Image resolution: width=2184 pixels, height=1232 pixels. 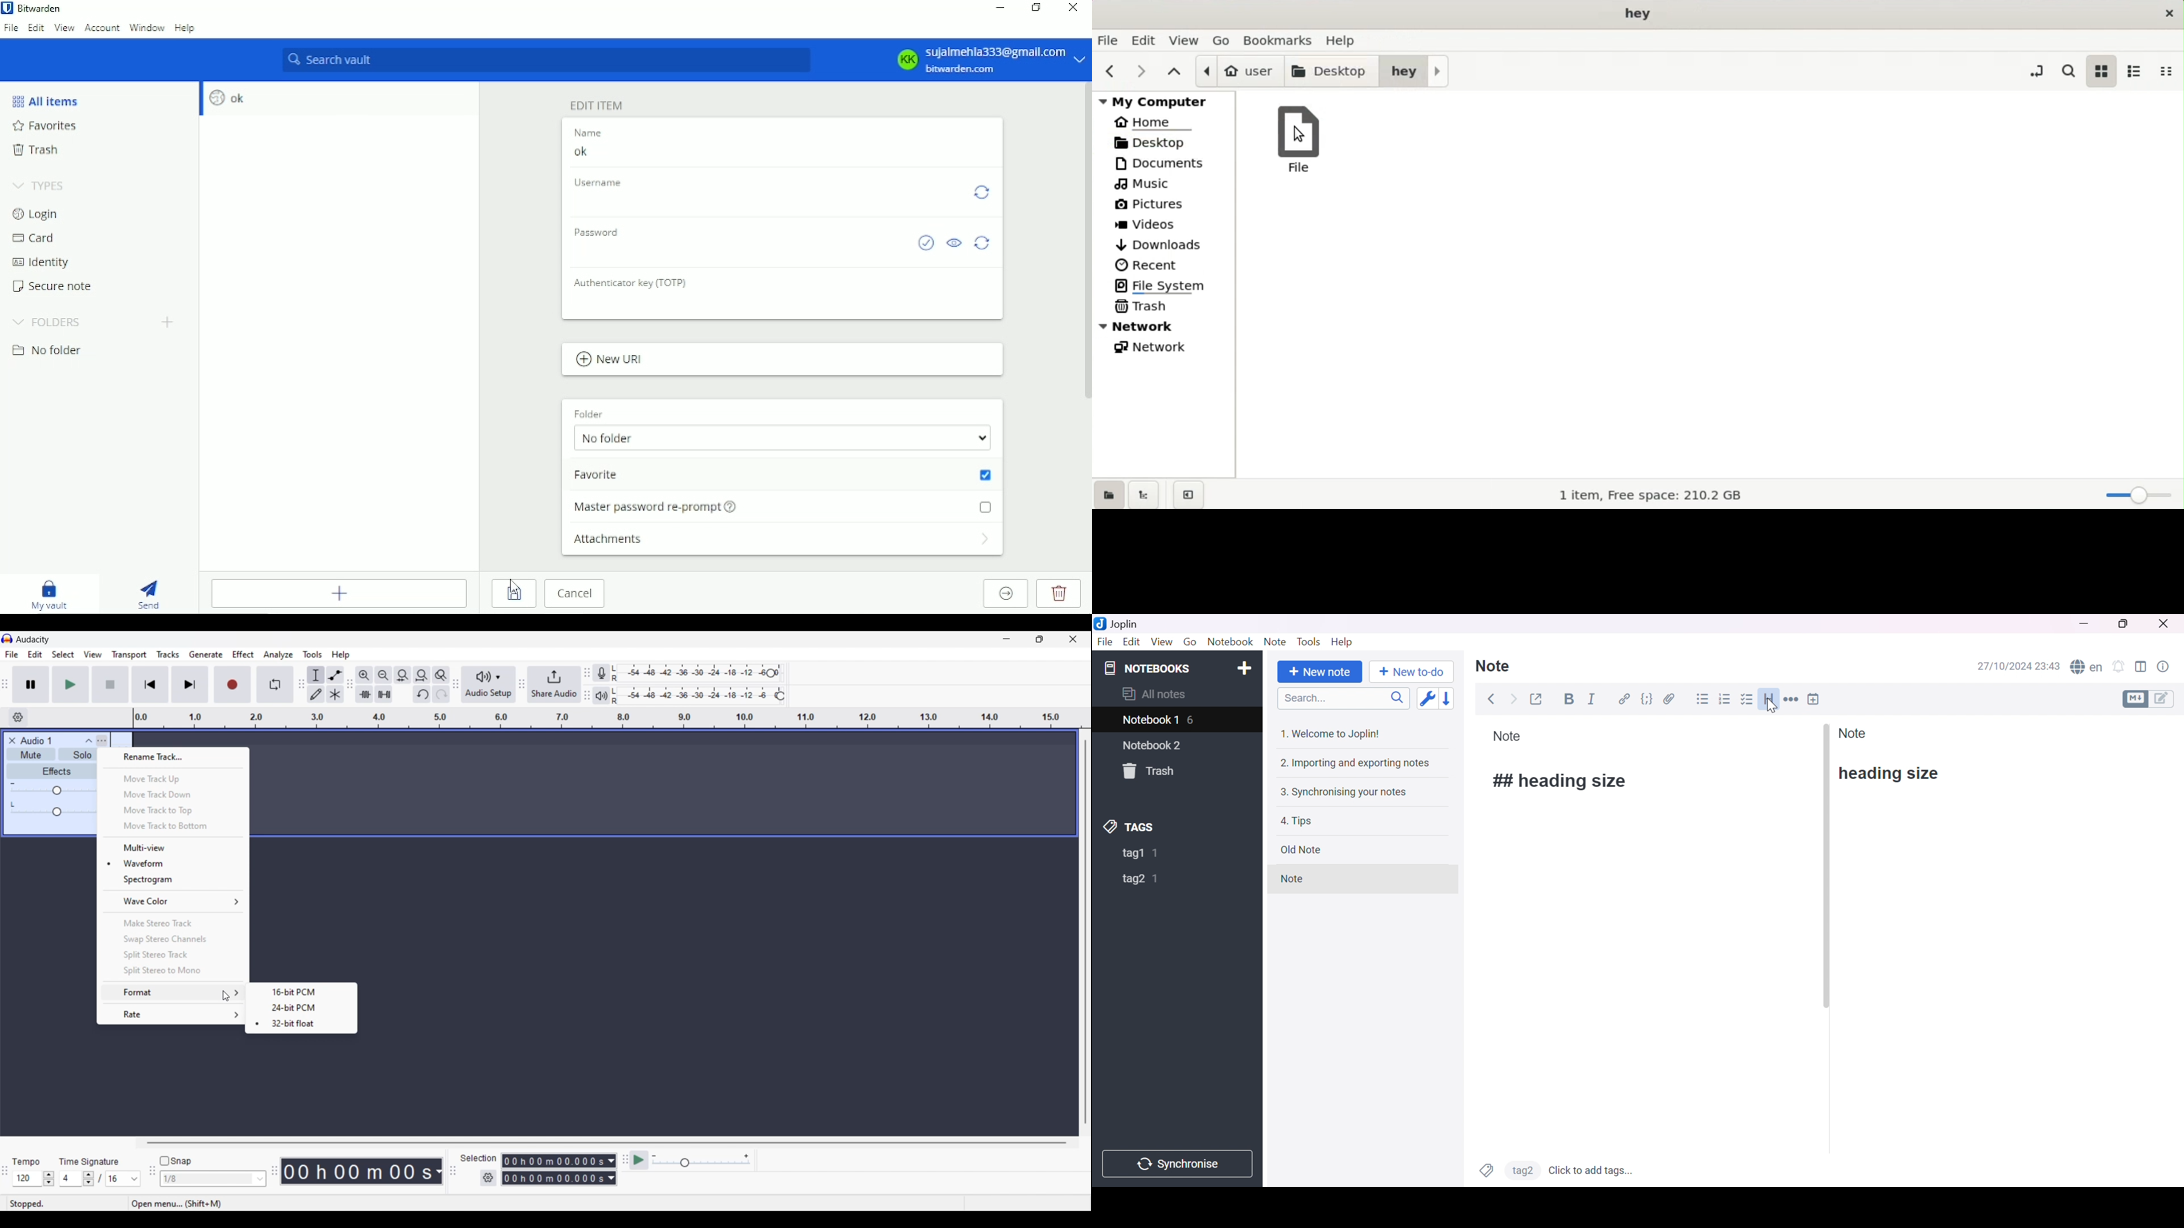 What do you see at coordinates (1157, 880) in the screenshot?
I see `1` at bounding box center [1157, 880].